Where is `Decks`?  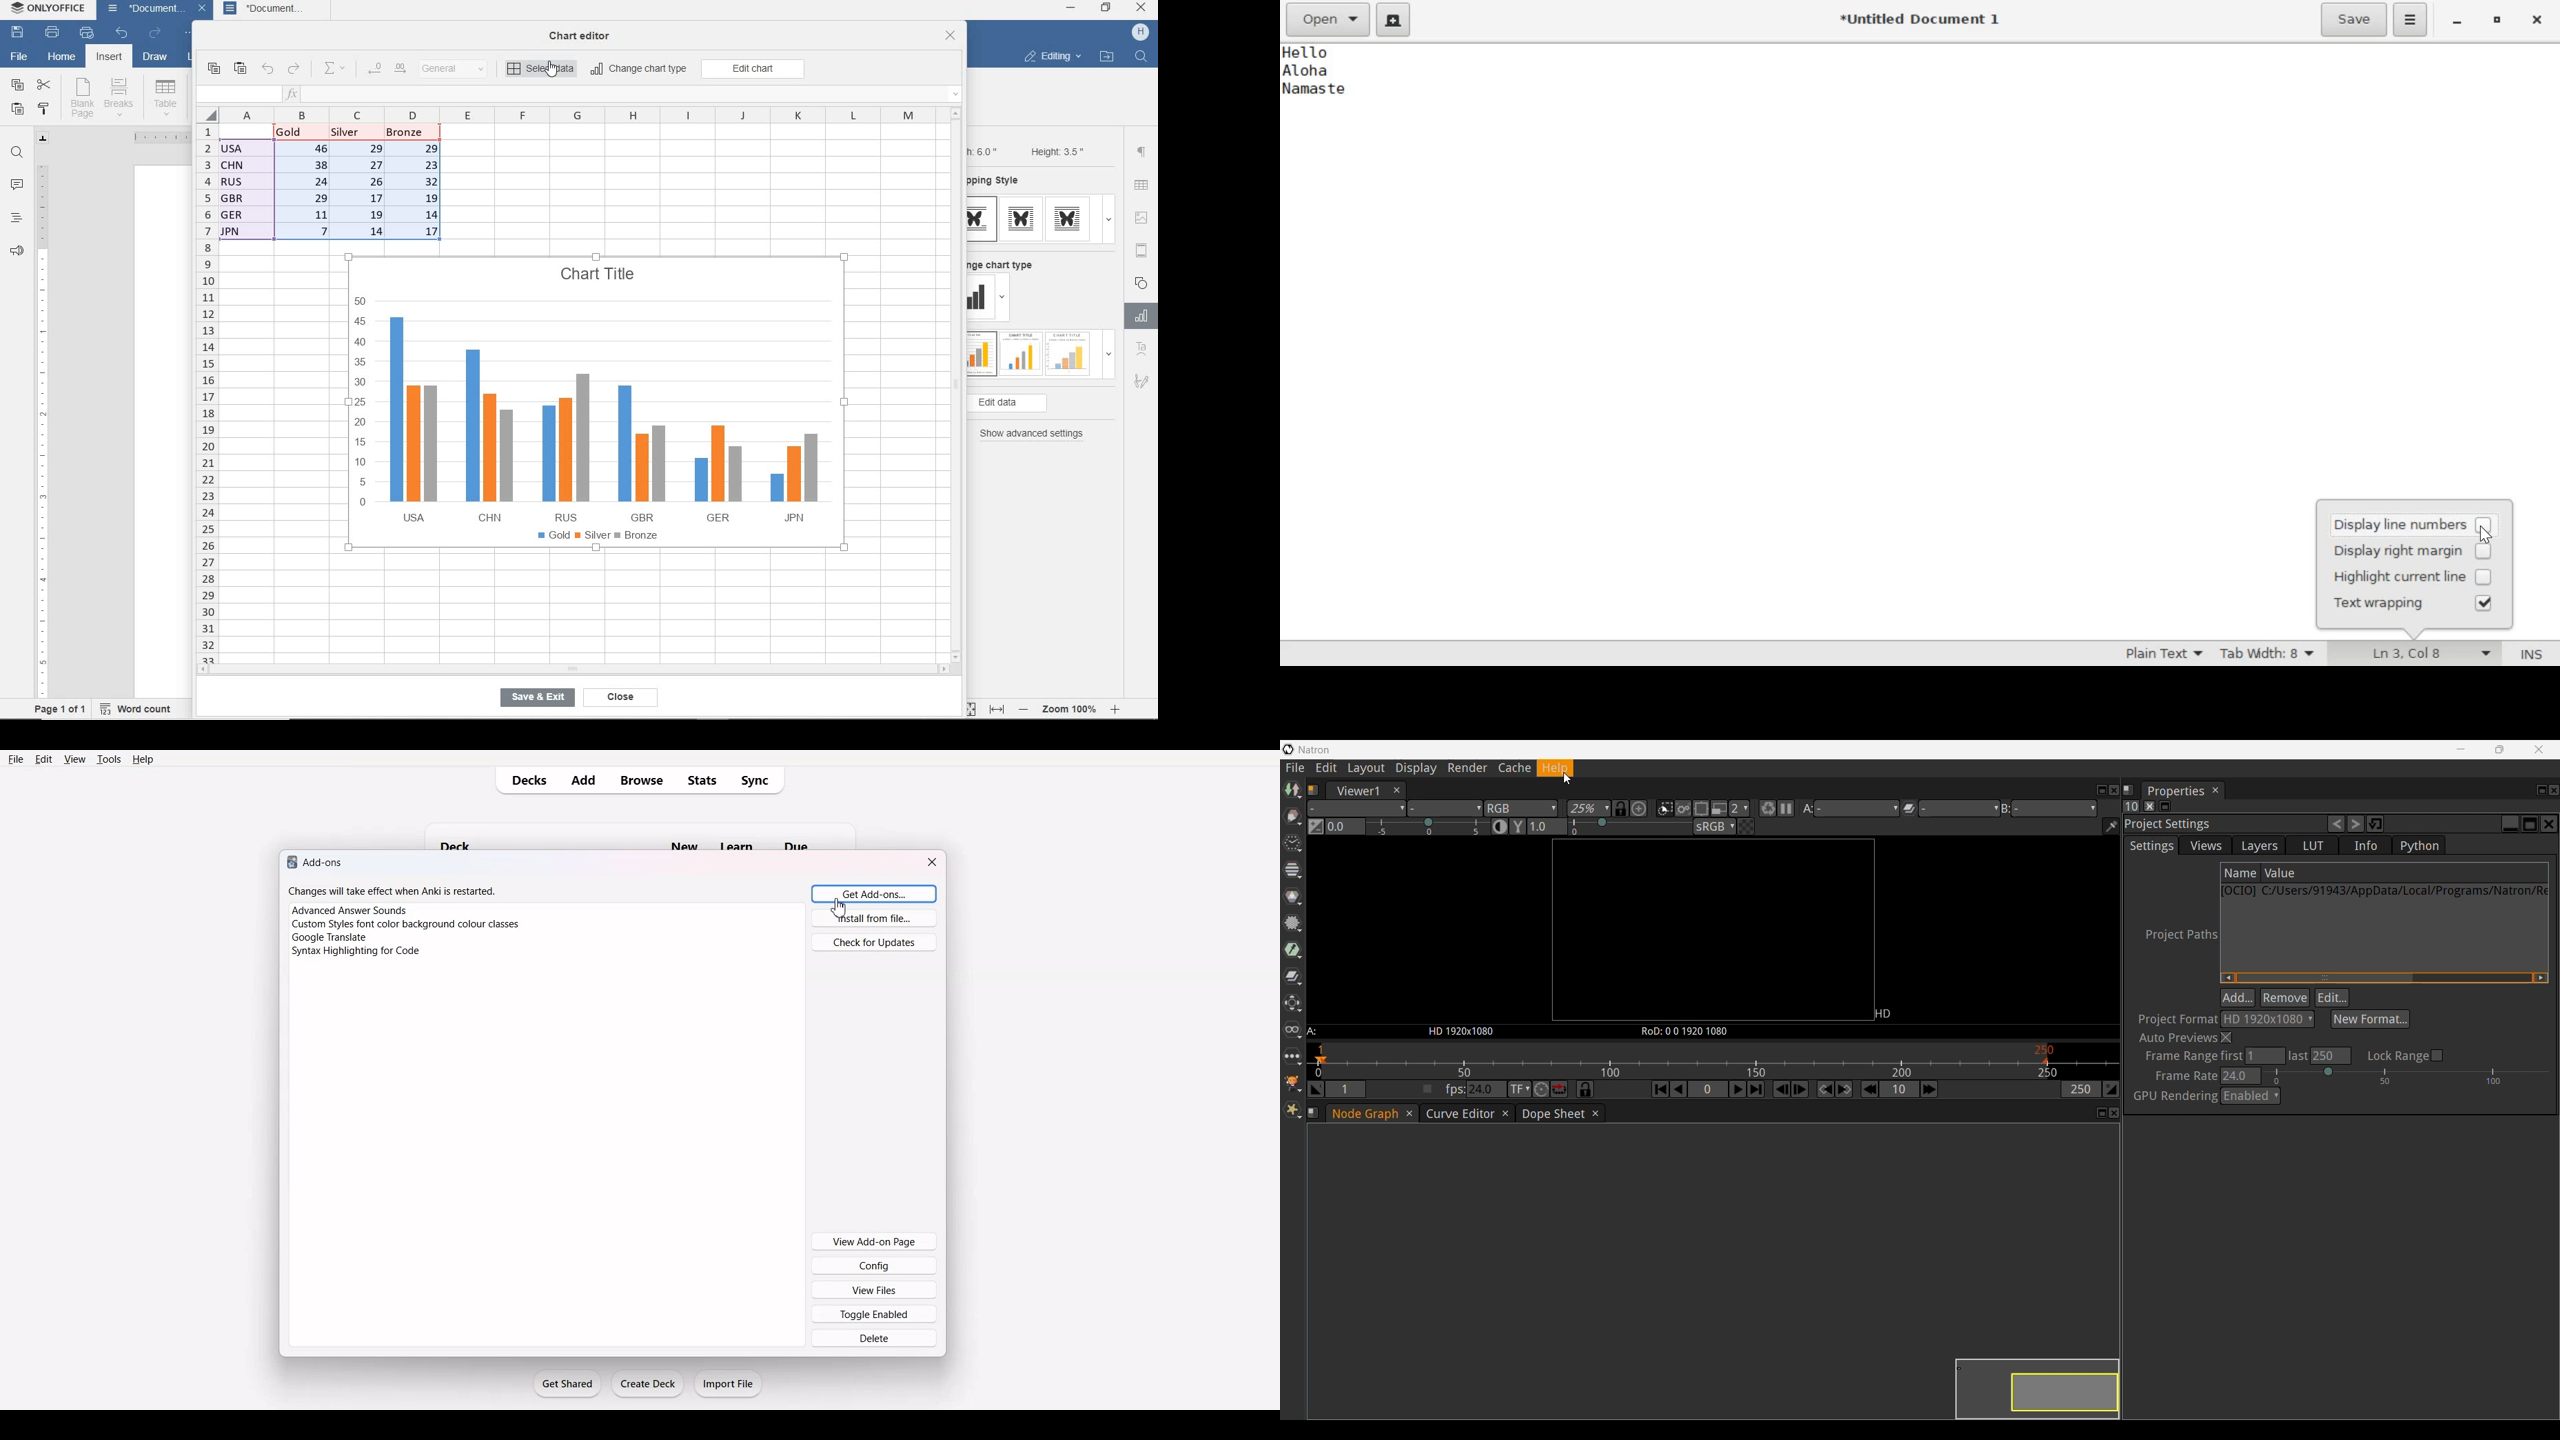
Decks is located at coordinates (525, 781).